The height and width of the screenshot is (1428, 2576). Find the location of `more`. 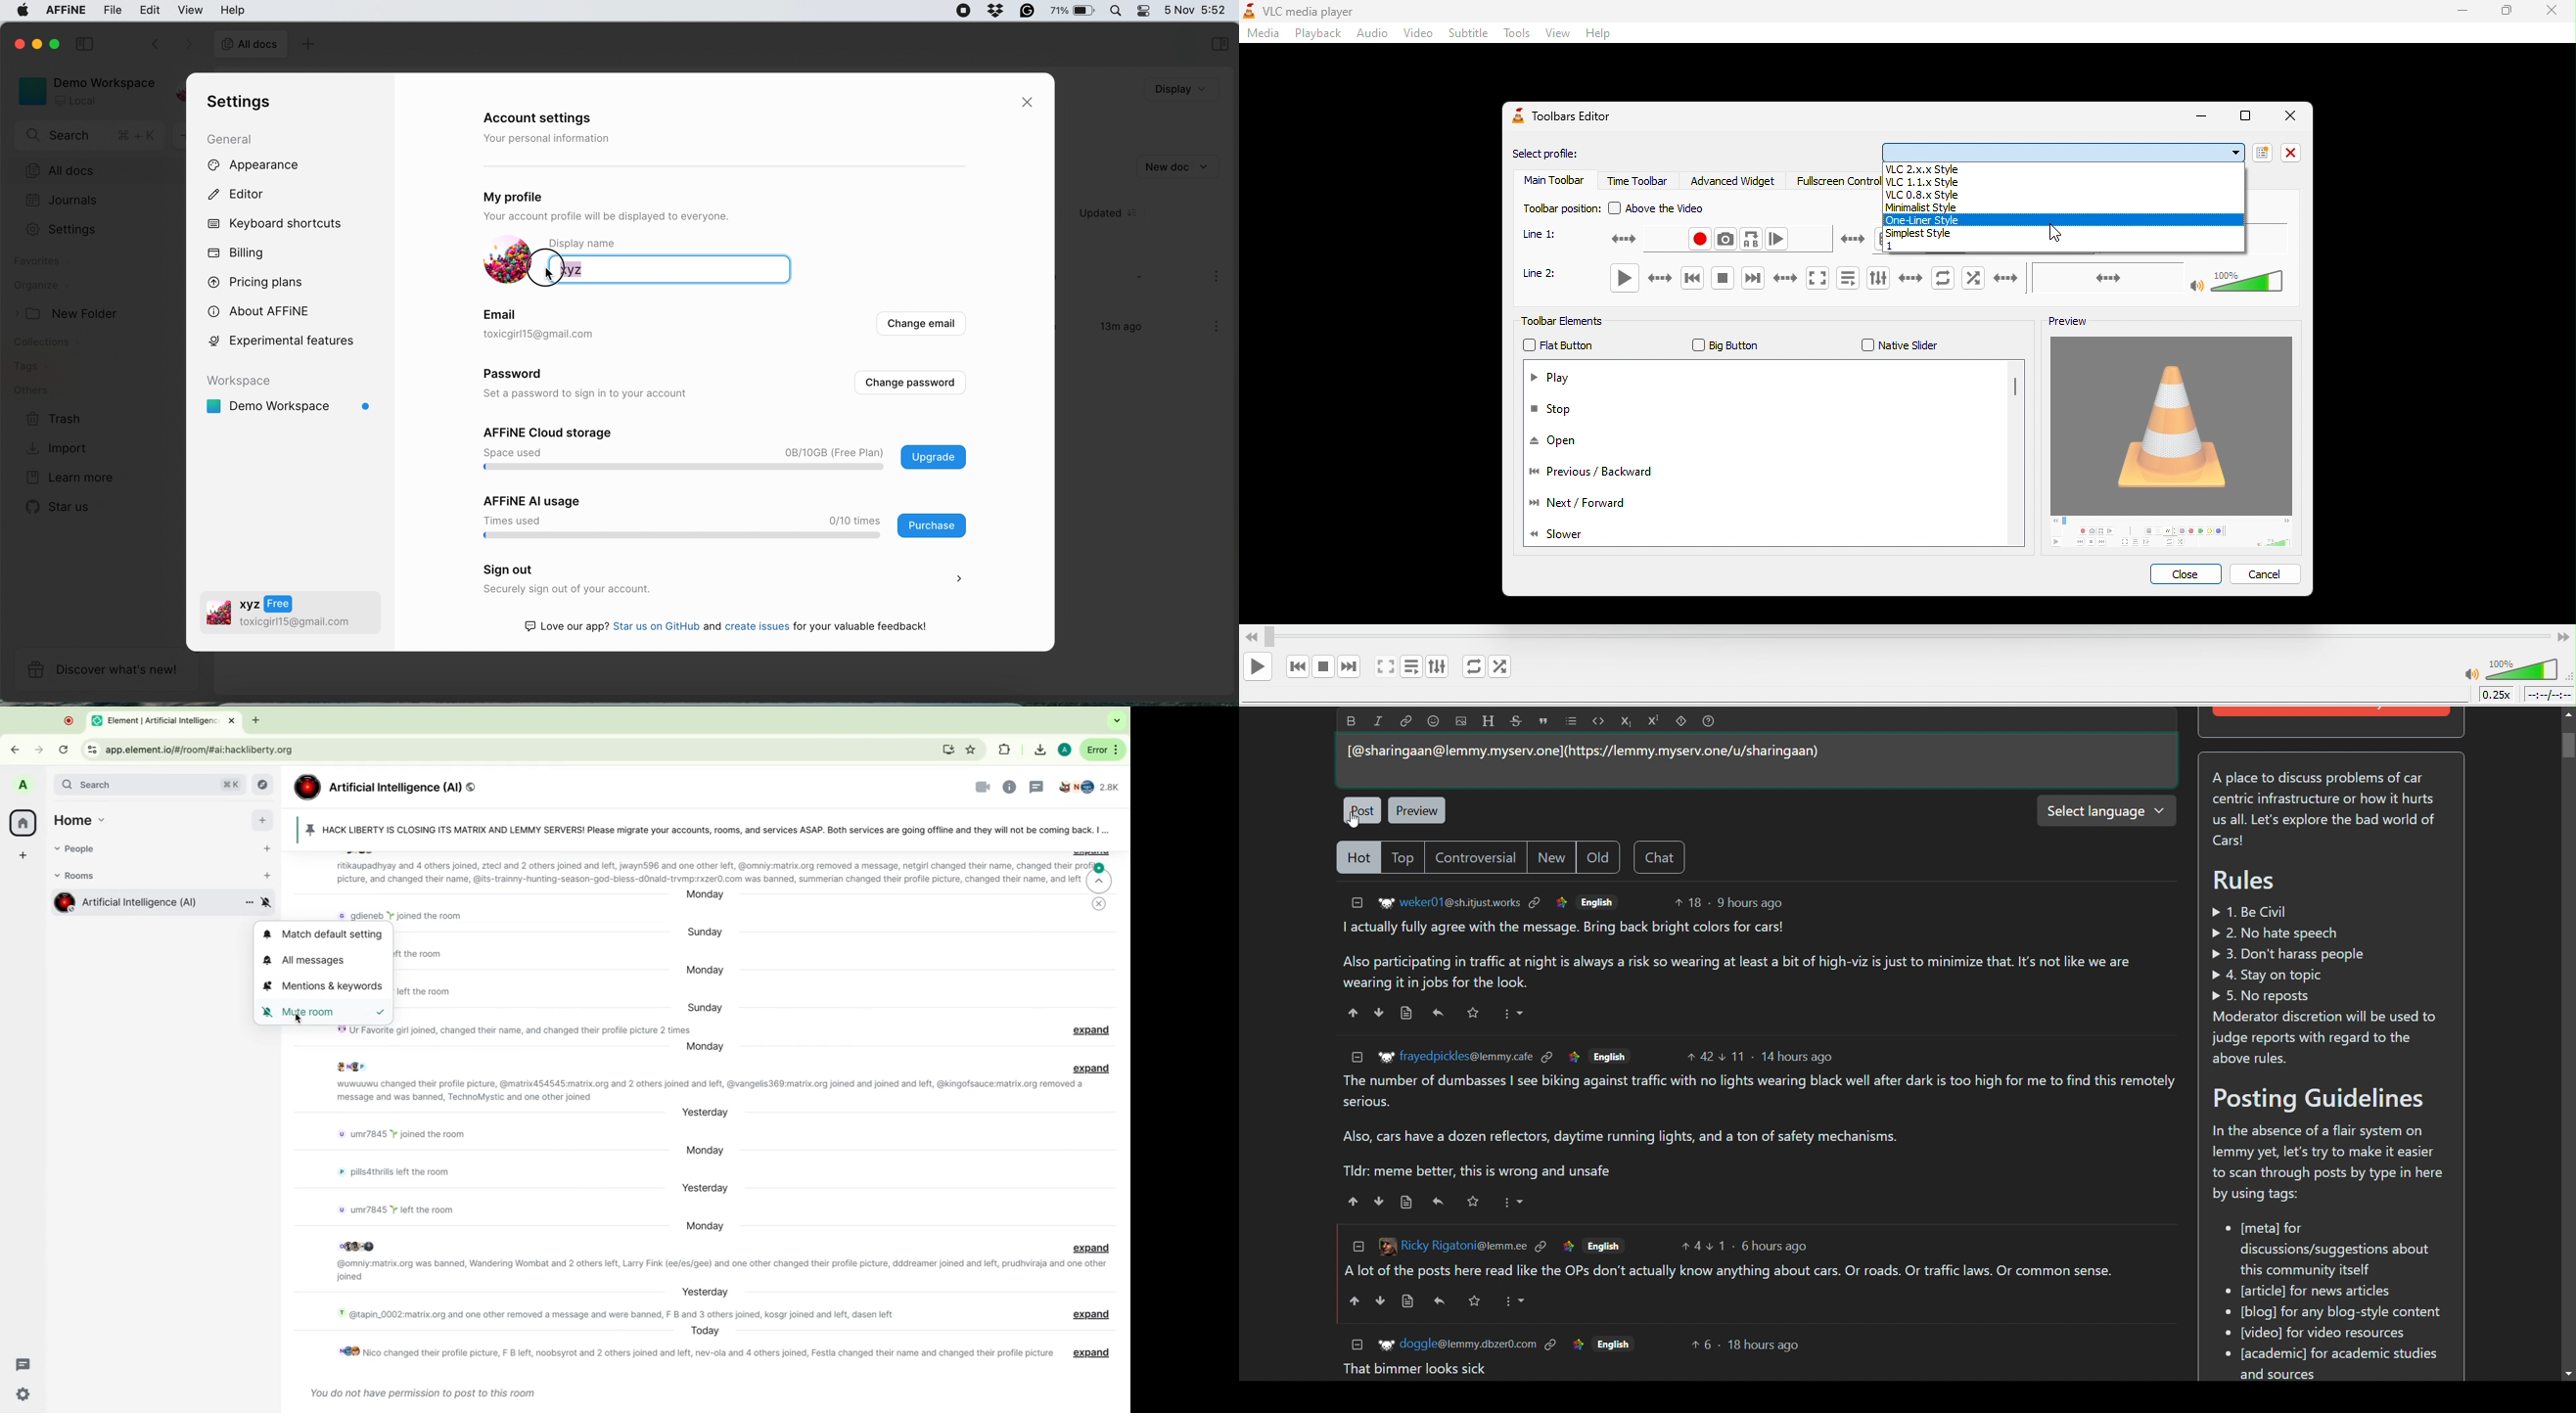

more is located at coordinates (1102, 750).